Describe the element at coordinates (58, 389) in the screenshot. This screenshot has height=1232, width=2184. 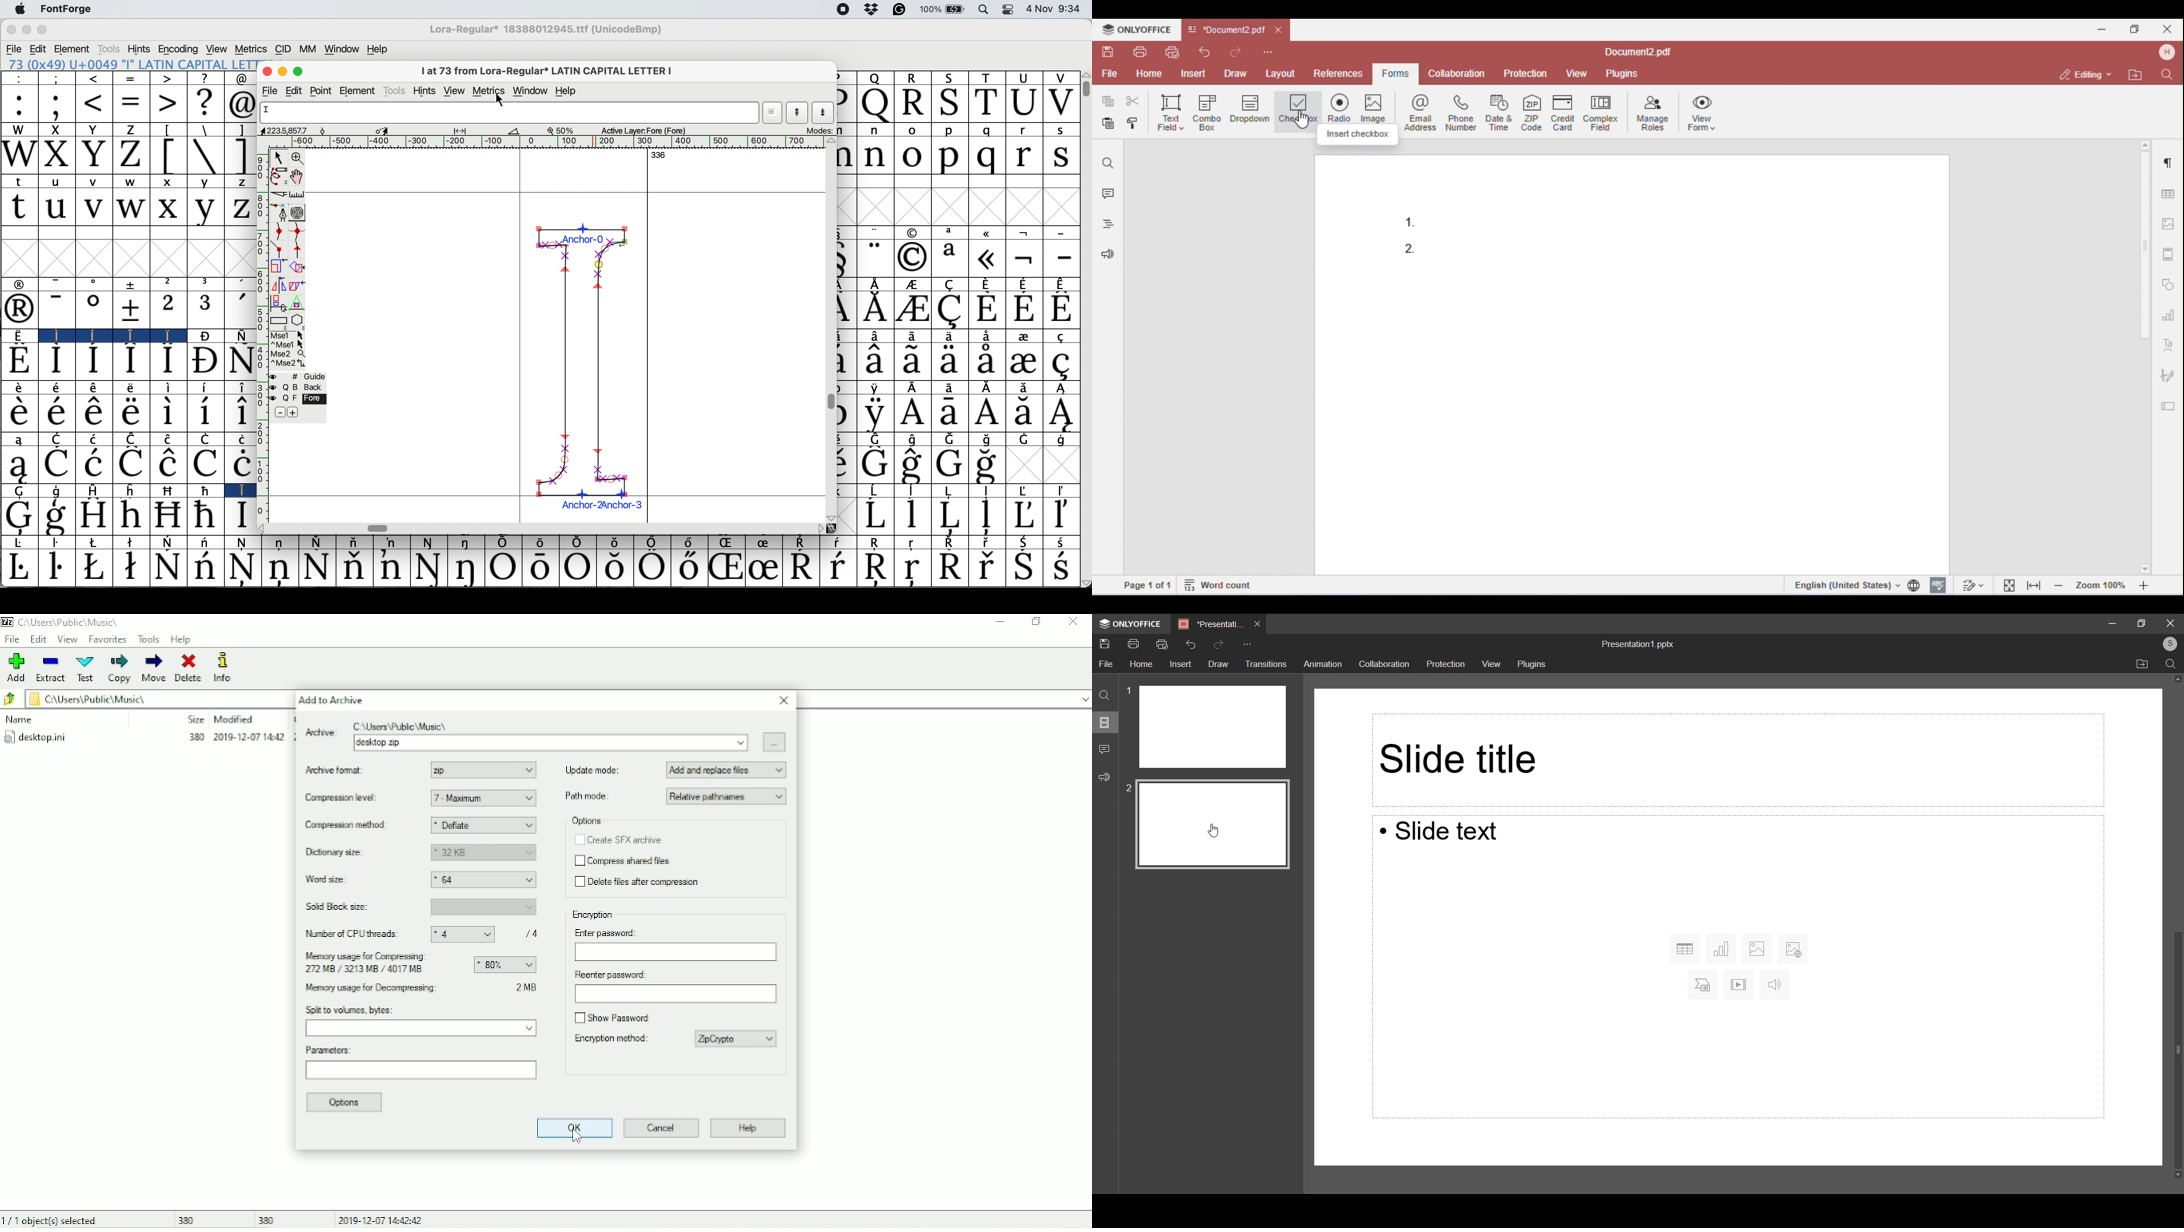
I see `Symbol` at that location.